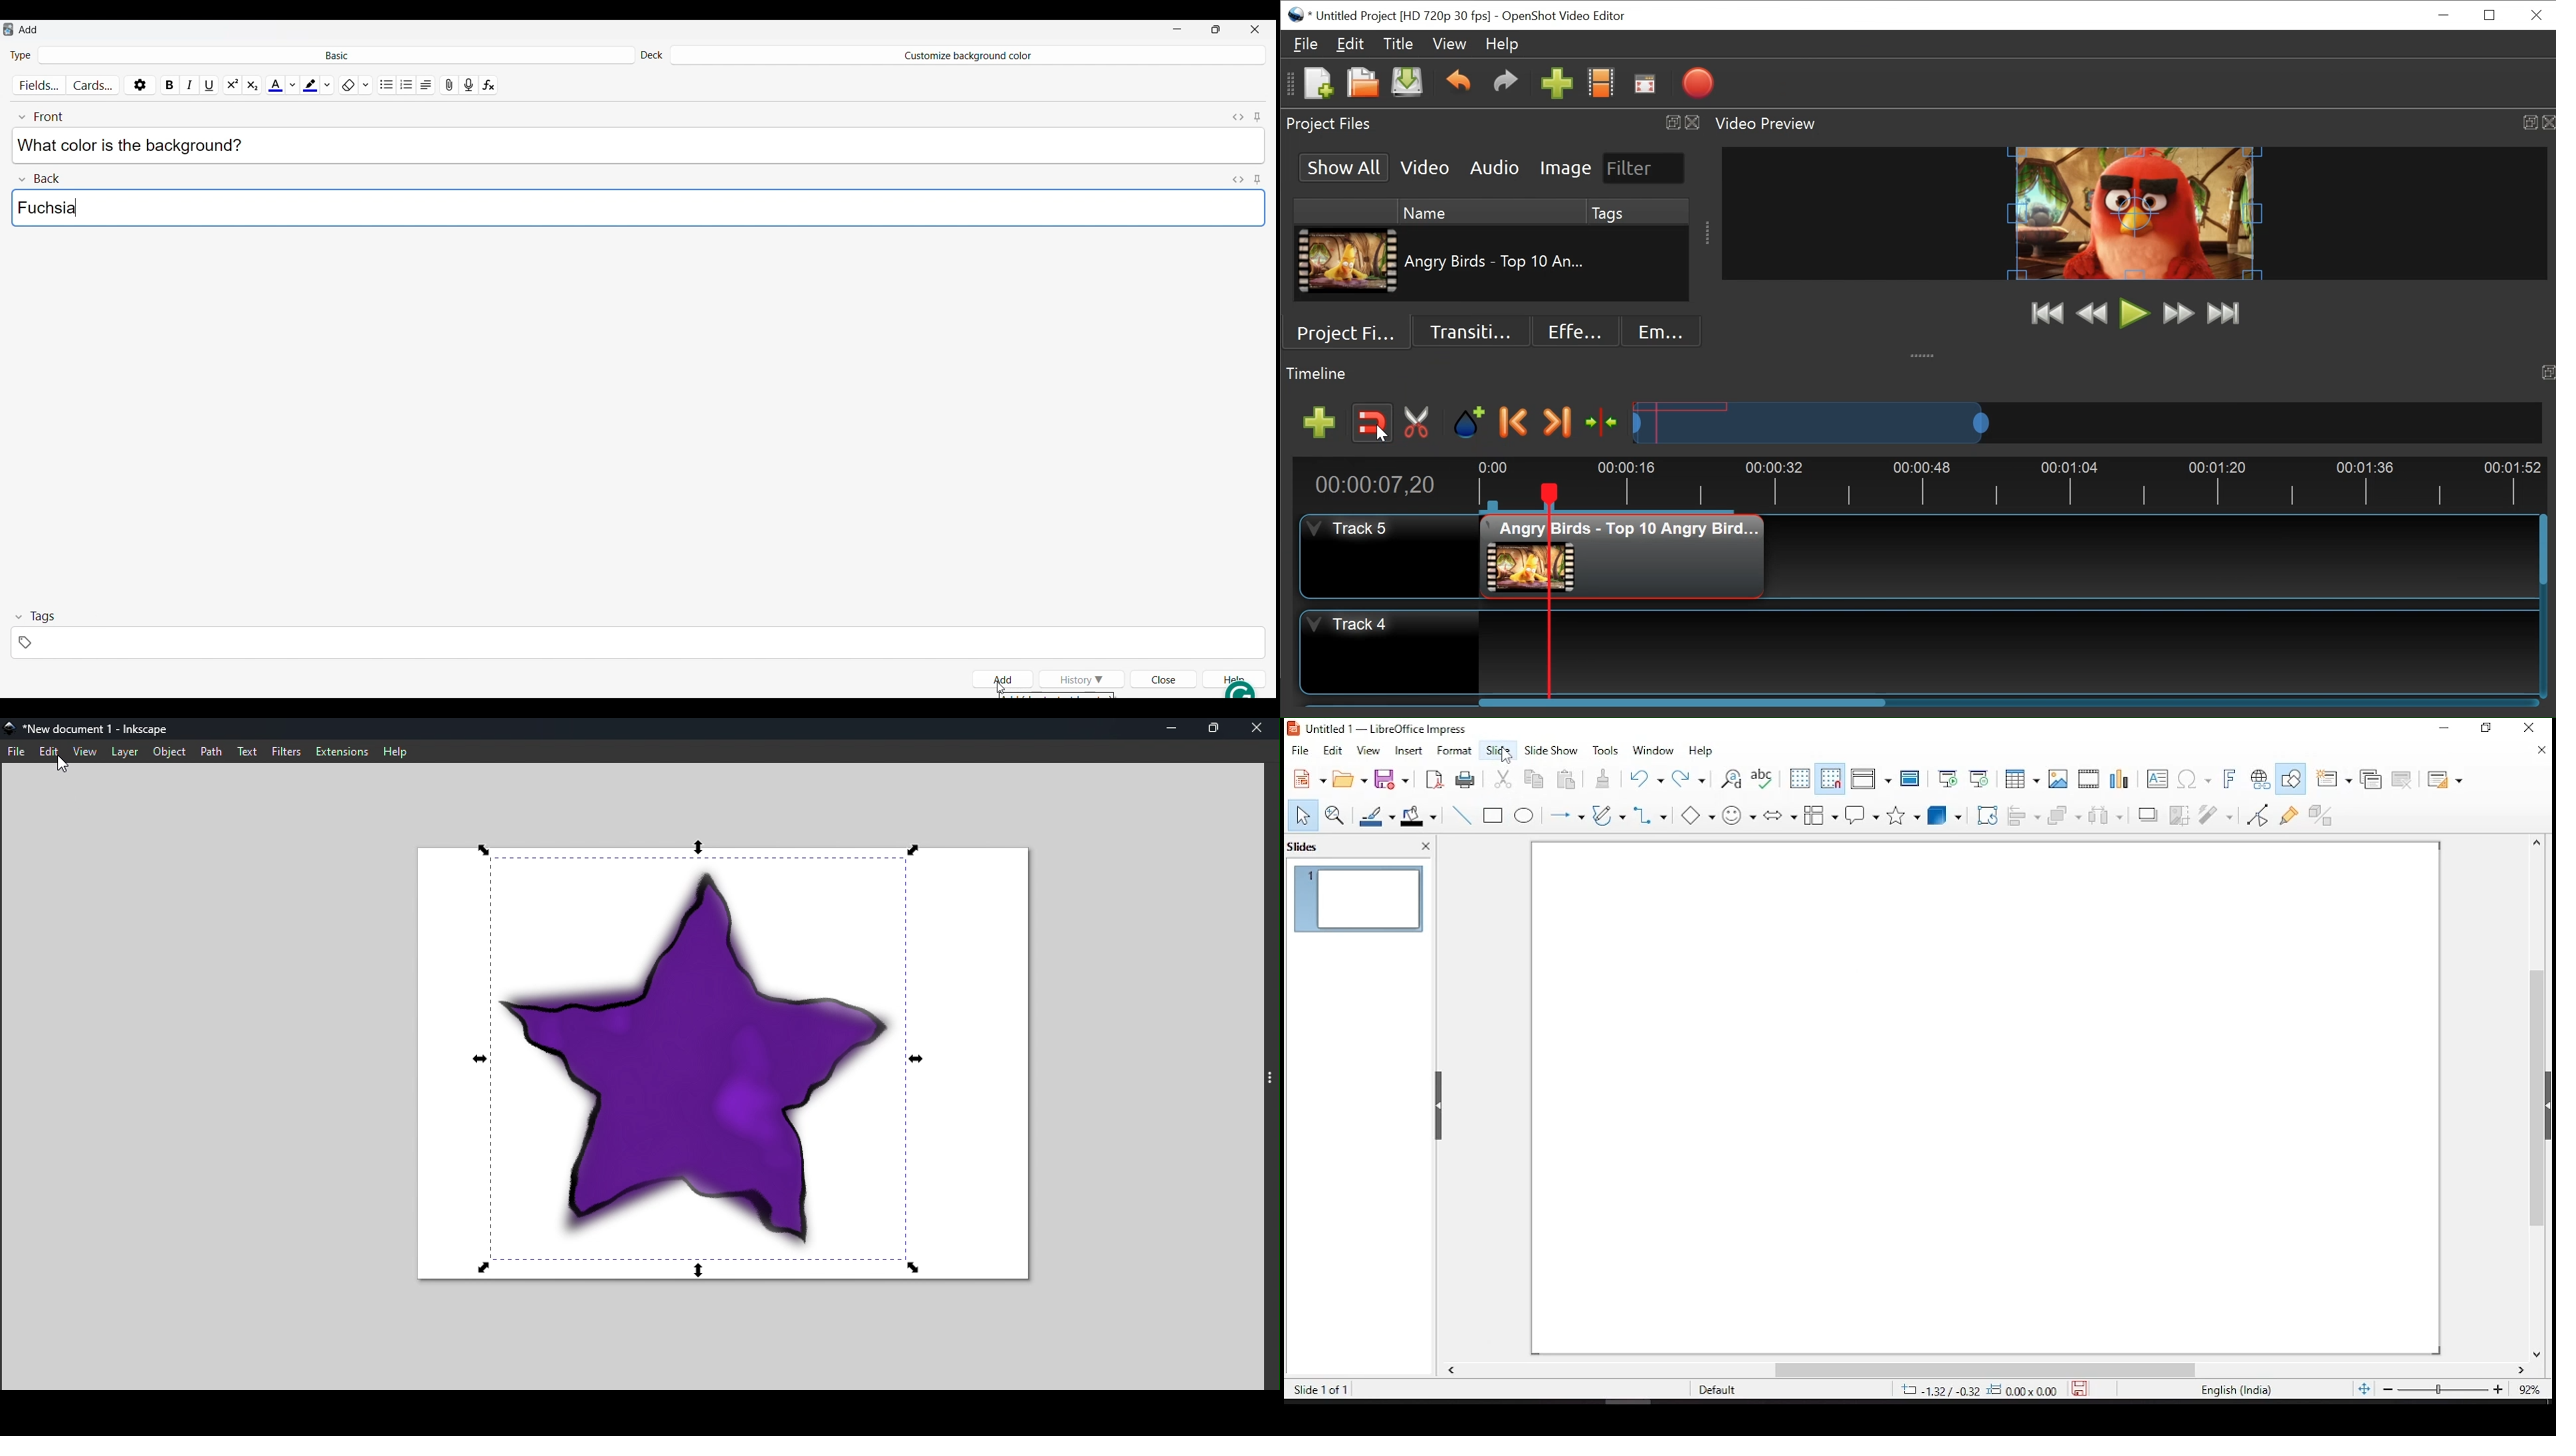 Image resolution: width=2576 pixels, height=1456 pixels. I want to click on Close, so click(1259, 728).